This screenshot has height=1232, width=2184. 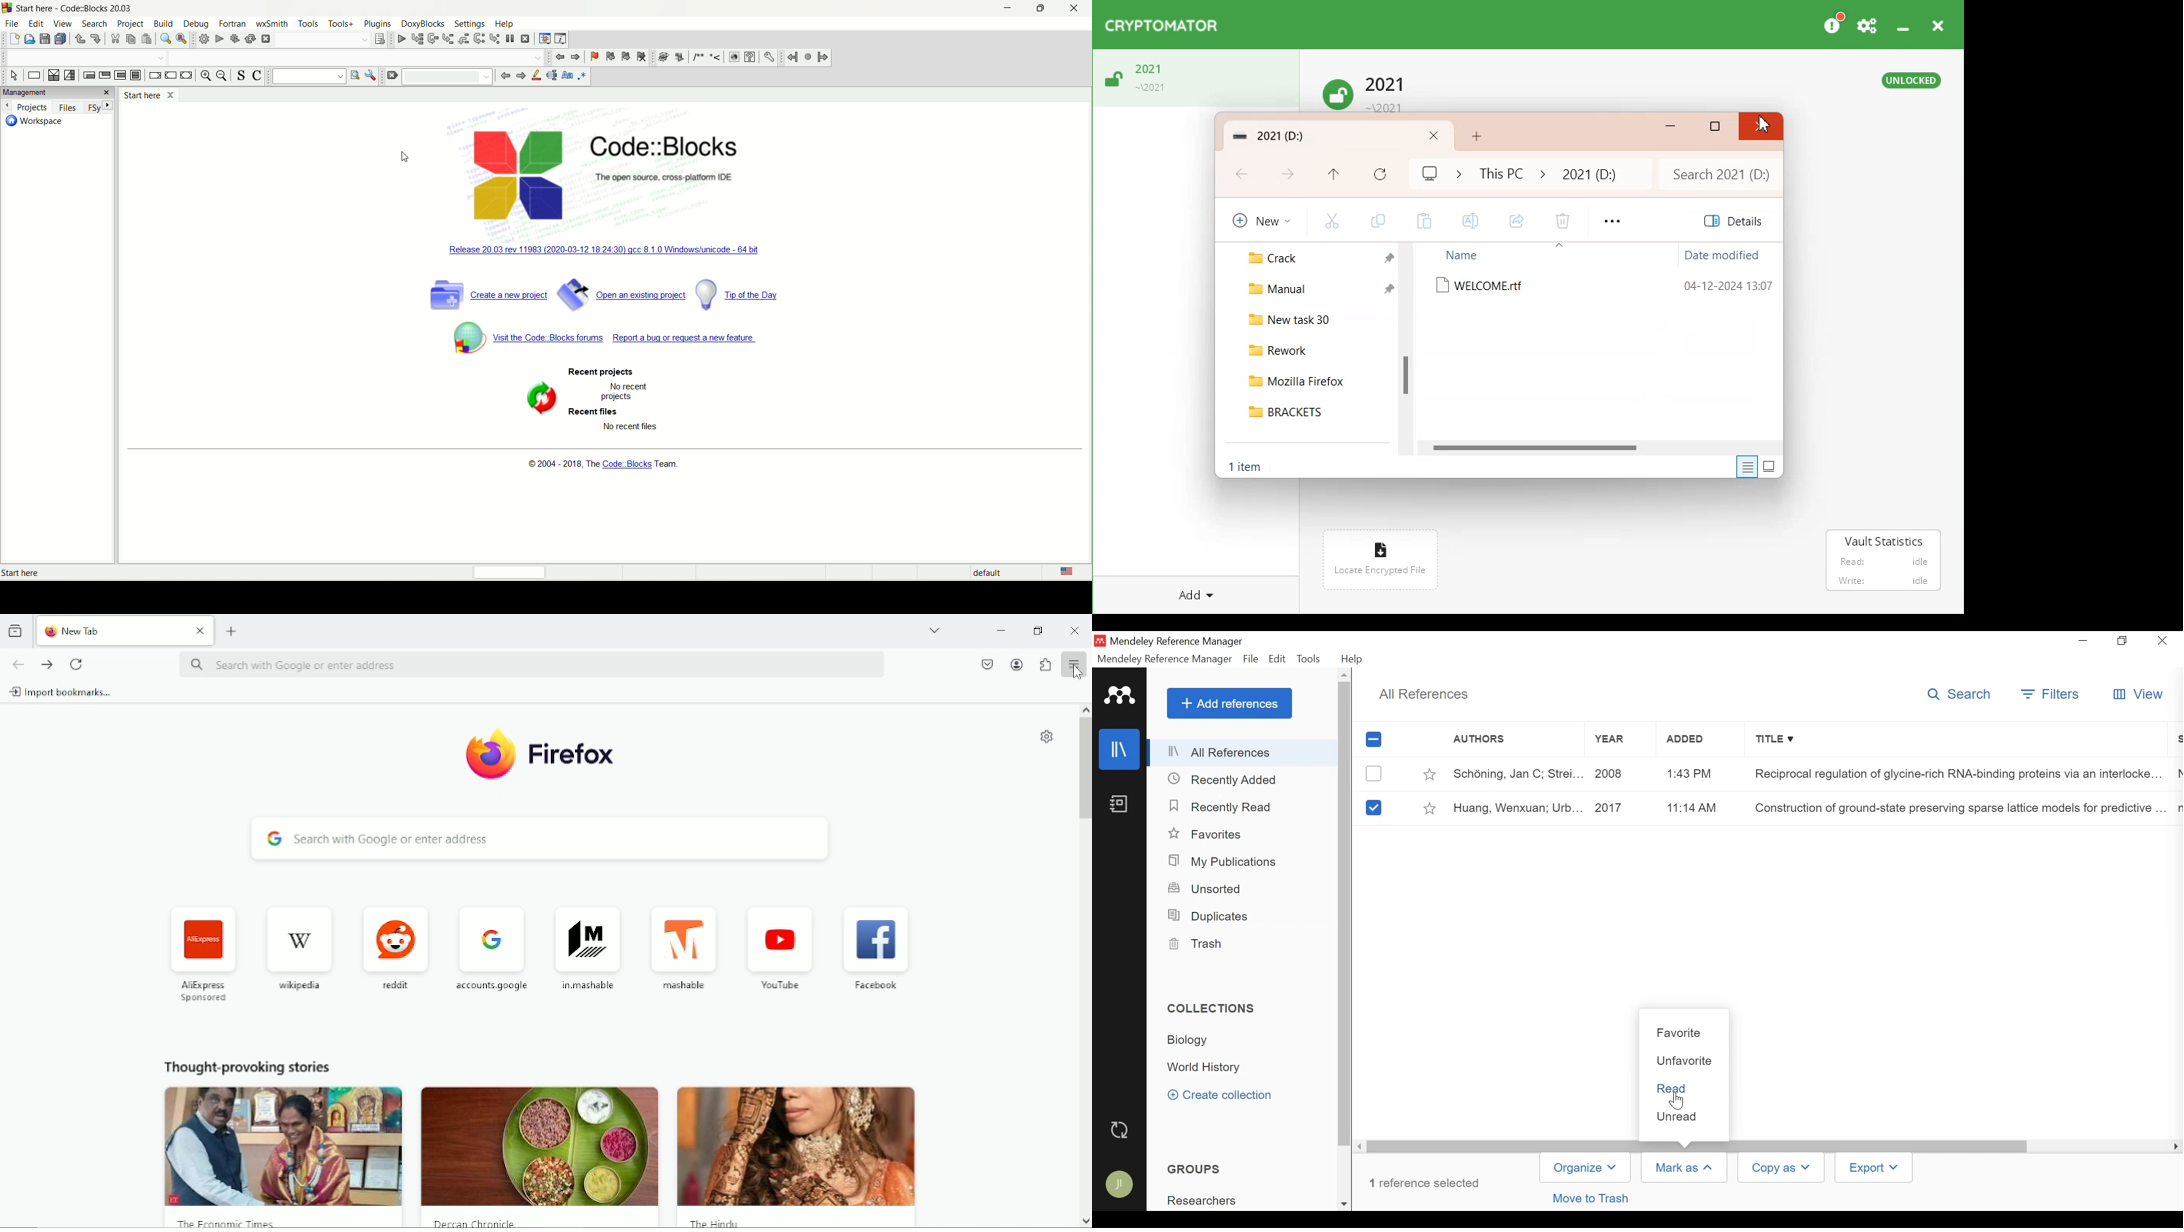 I want to click on scroll down, so click(x=1084, y=1220).